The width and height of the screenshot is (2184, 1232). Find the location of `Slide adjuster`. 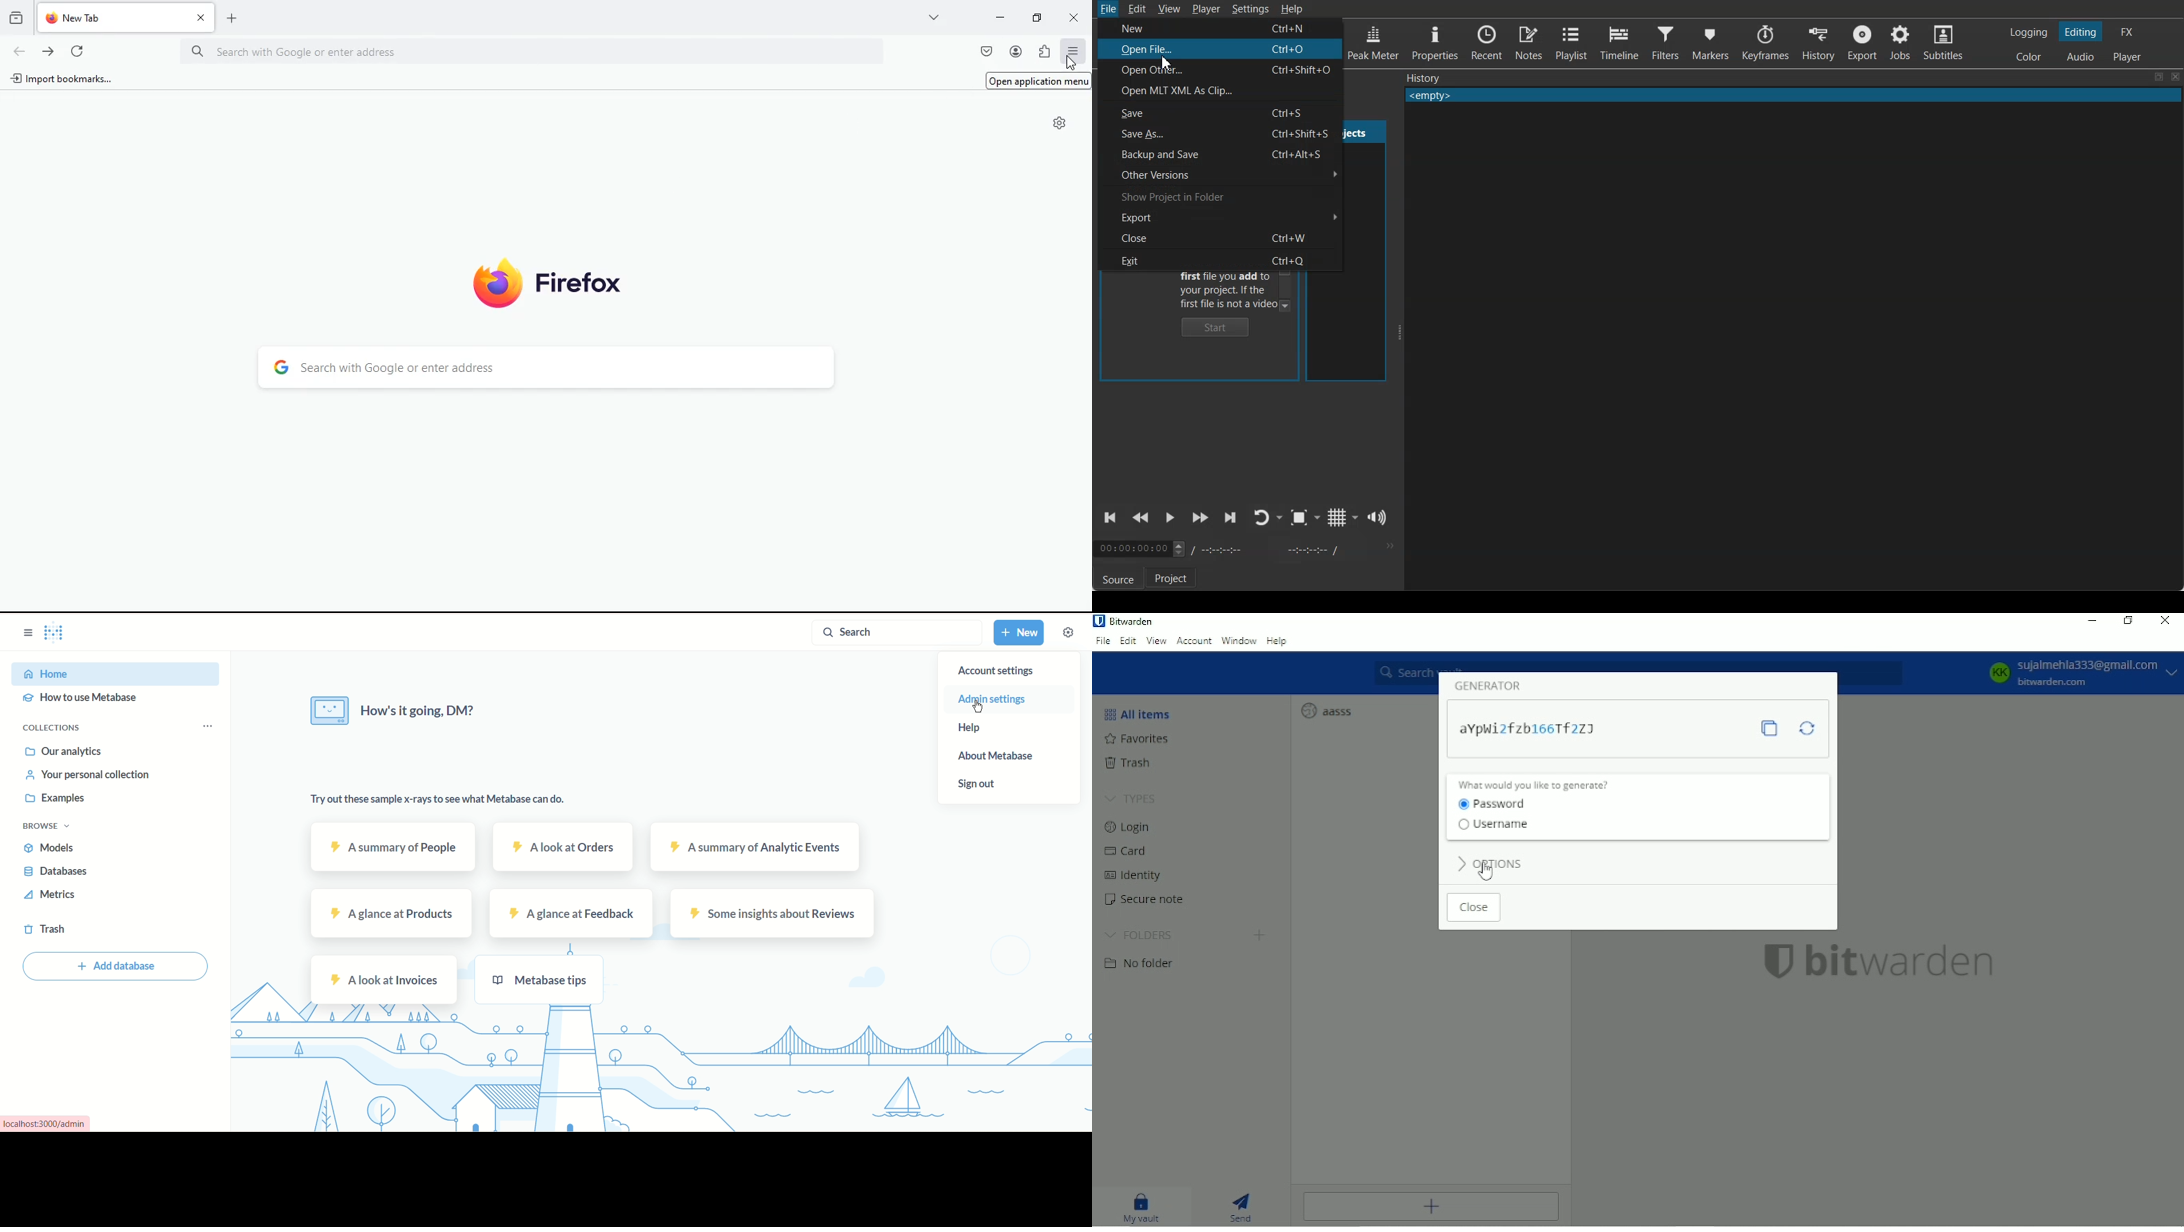

Slide adjuster is located at coordinates (1398, 333).